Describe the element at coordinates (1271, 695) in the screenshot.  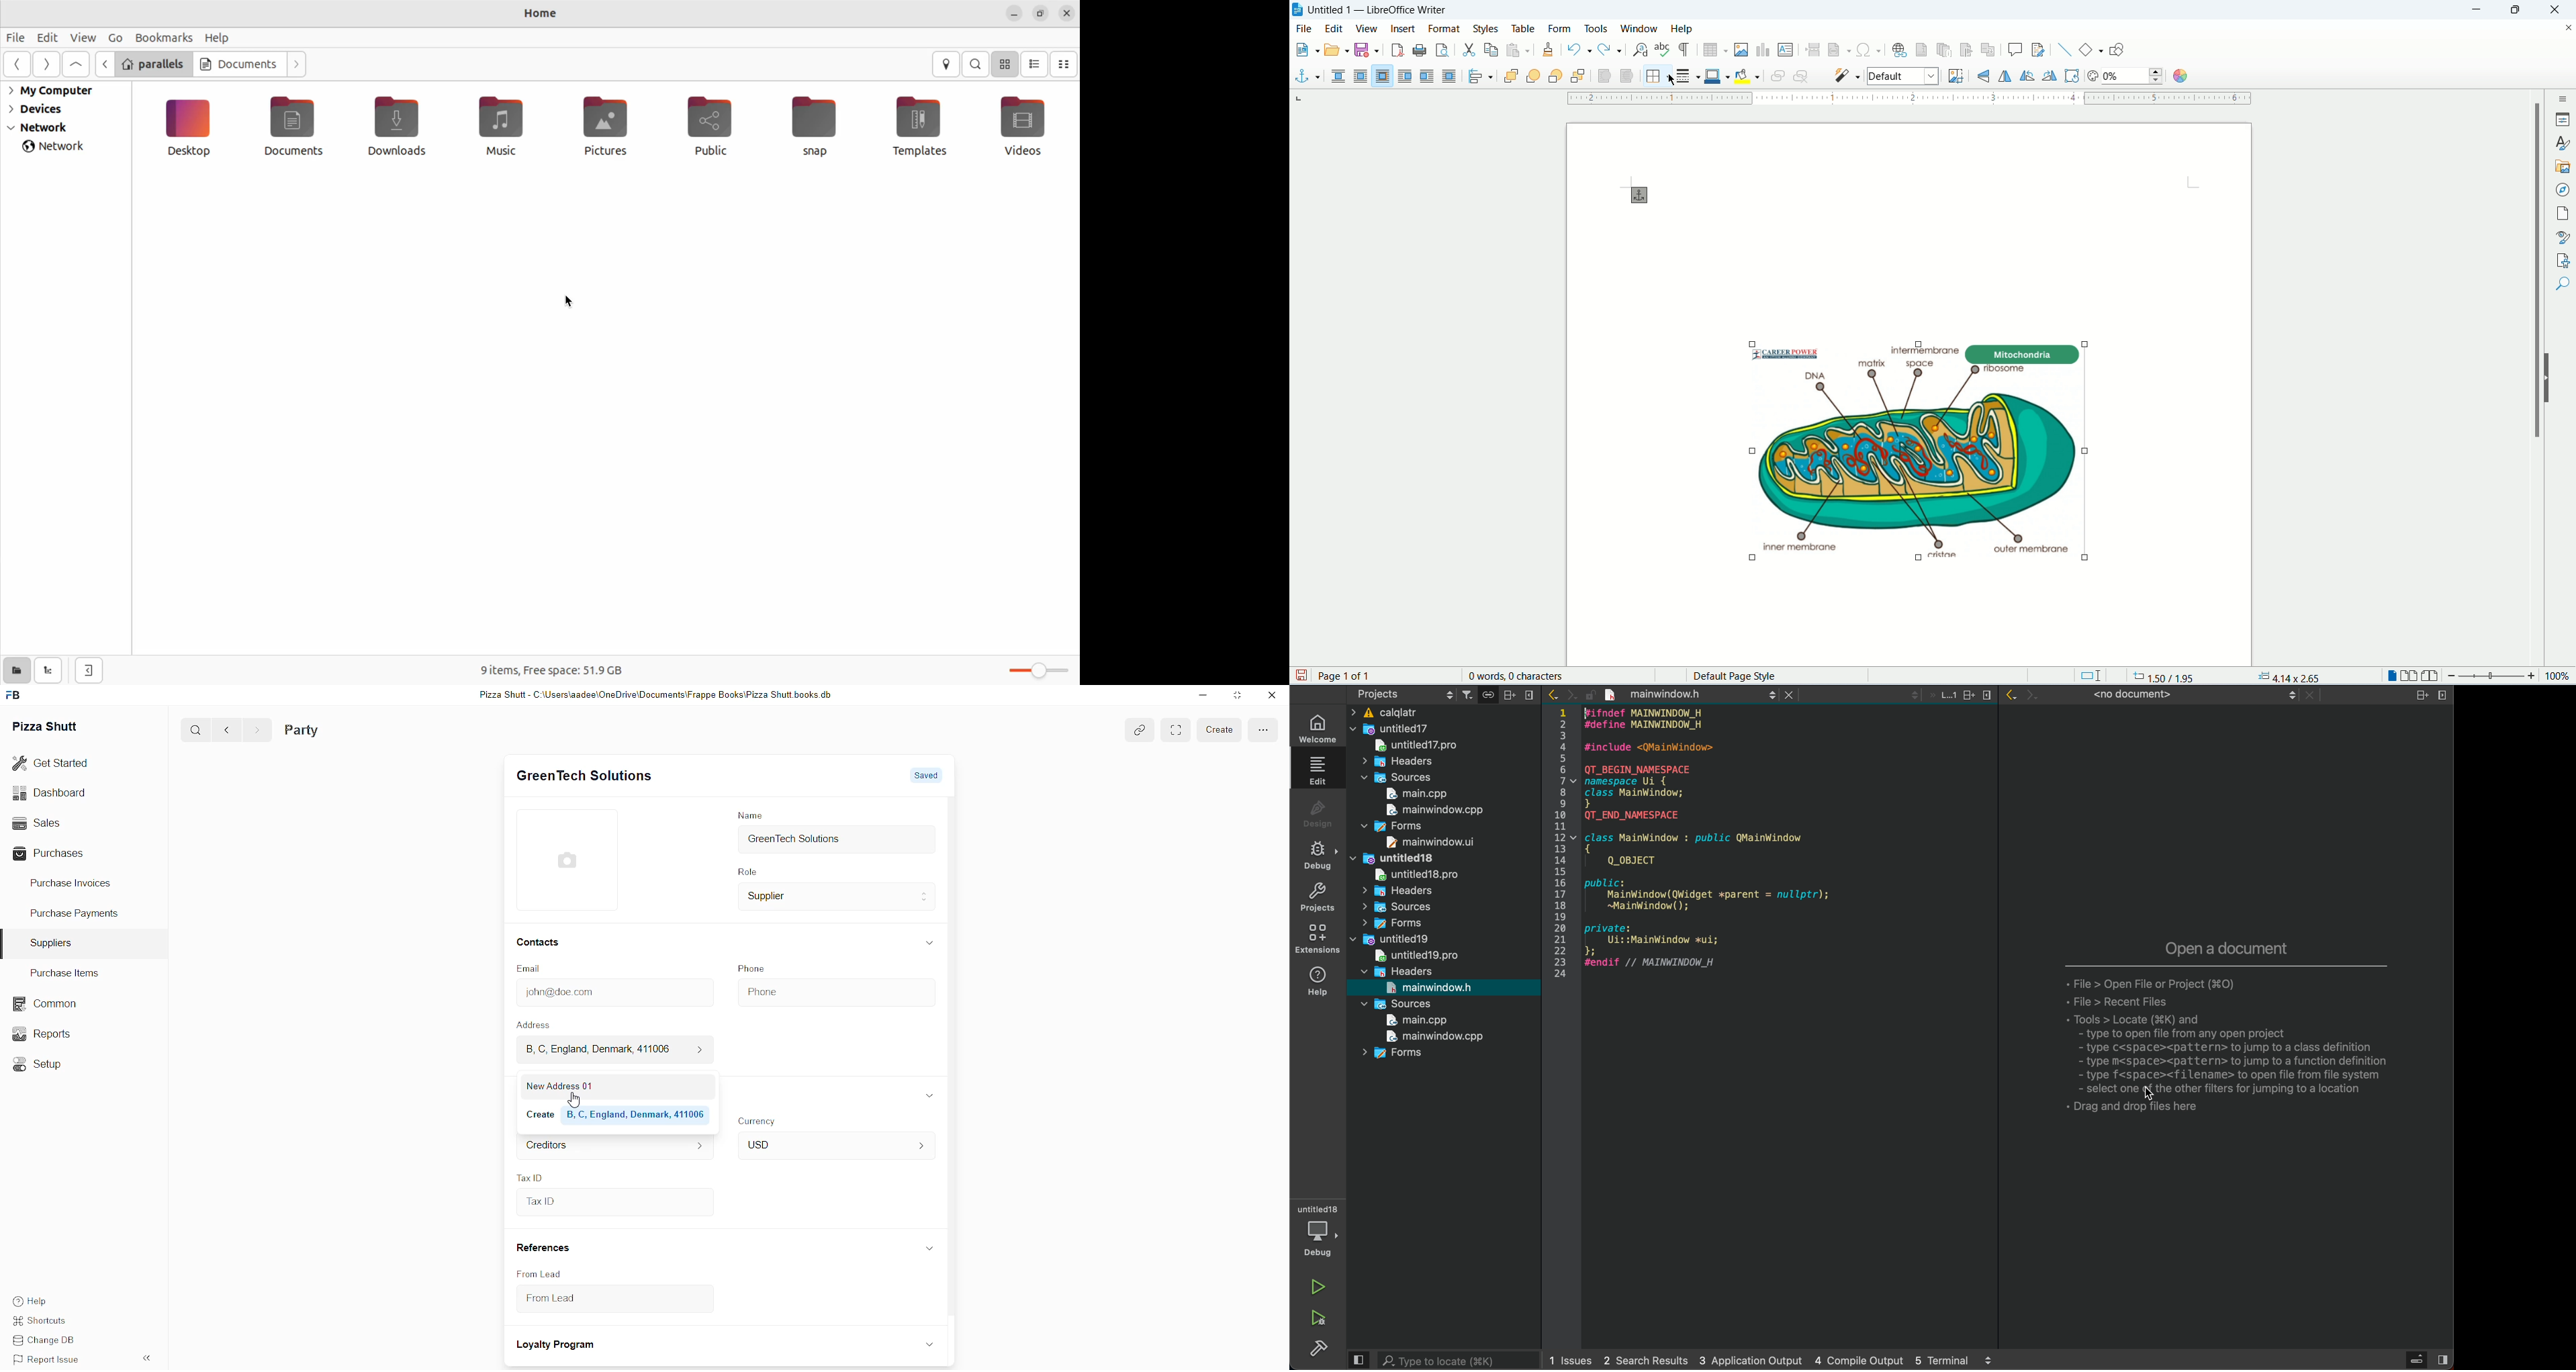
I see `close` at that location.